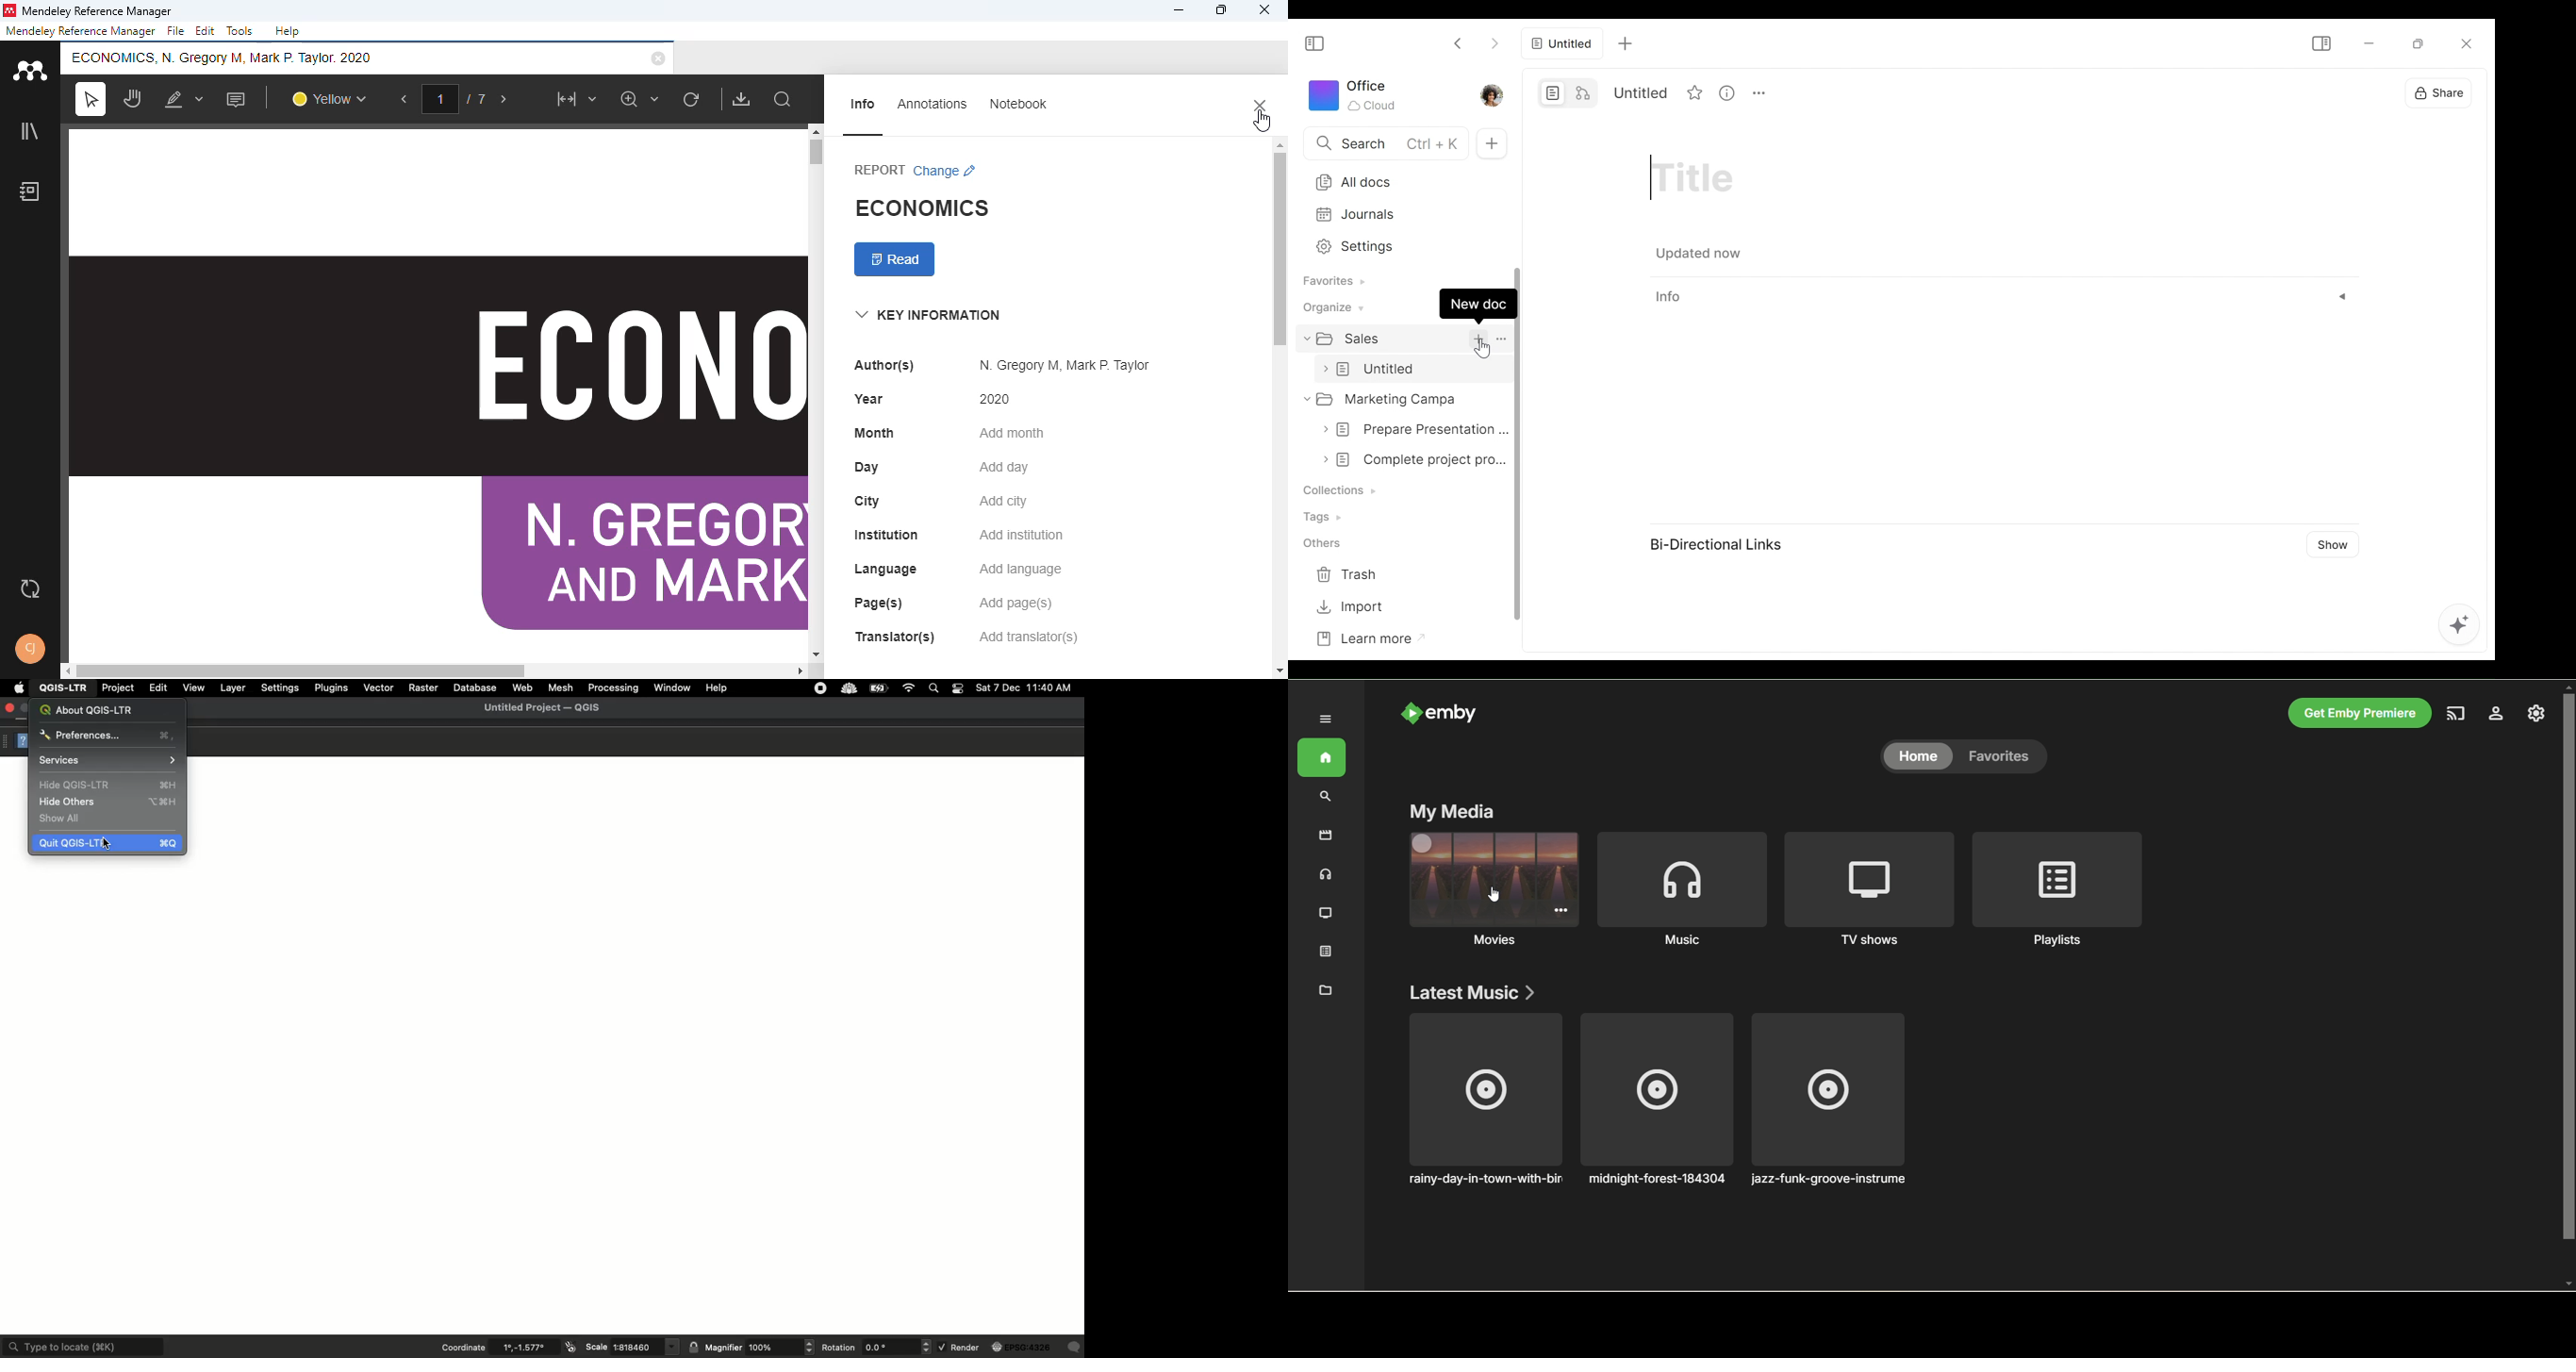 Image resolution: width=2576 pixels, height=1372 pixels. I want to click on Others, so click(1326, 543).